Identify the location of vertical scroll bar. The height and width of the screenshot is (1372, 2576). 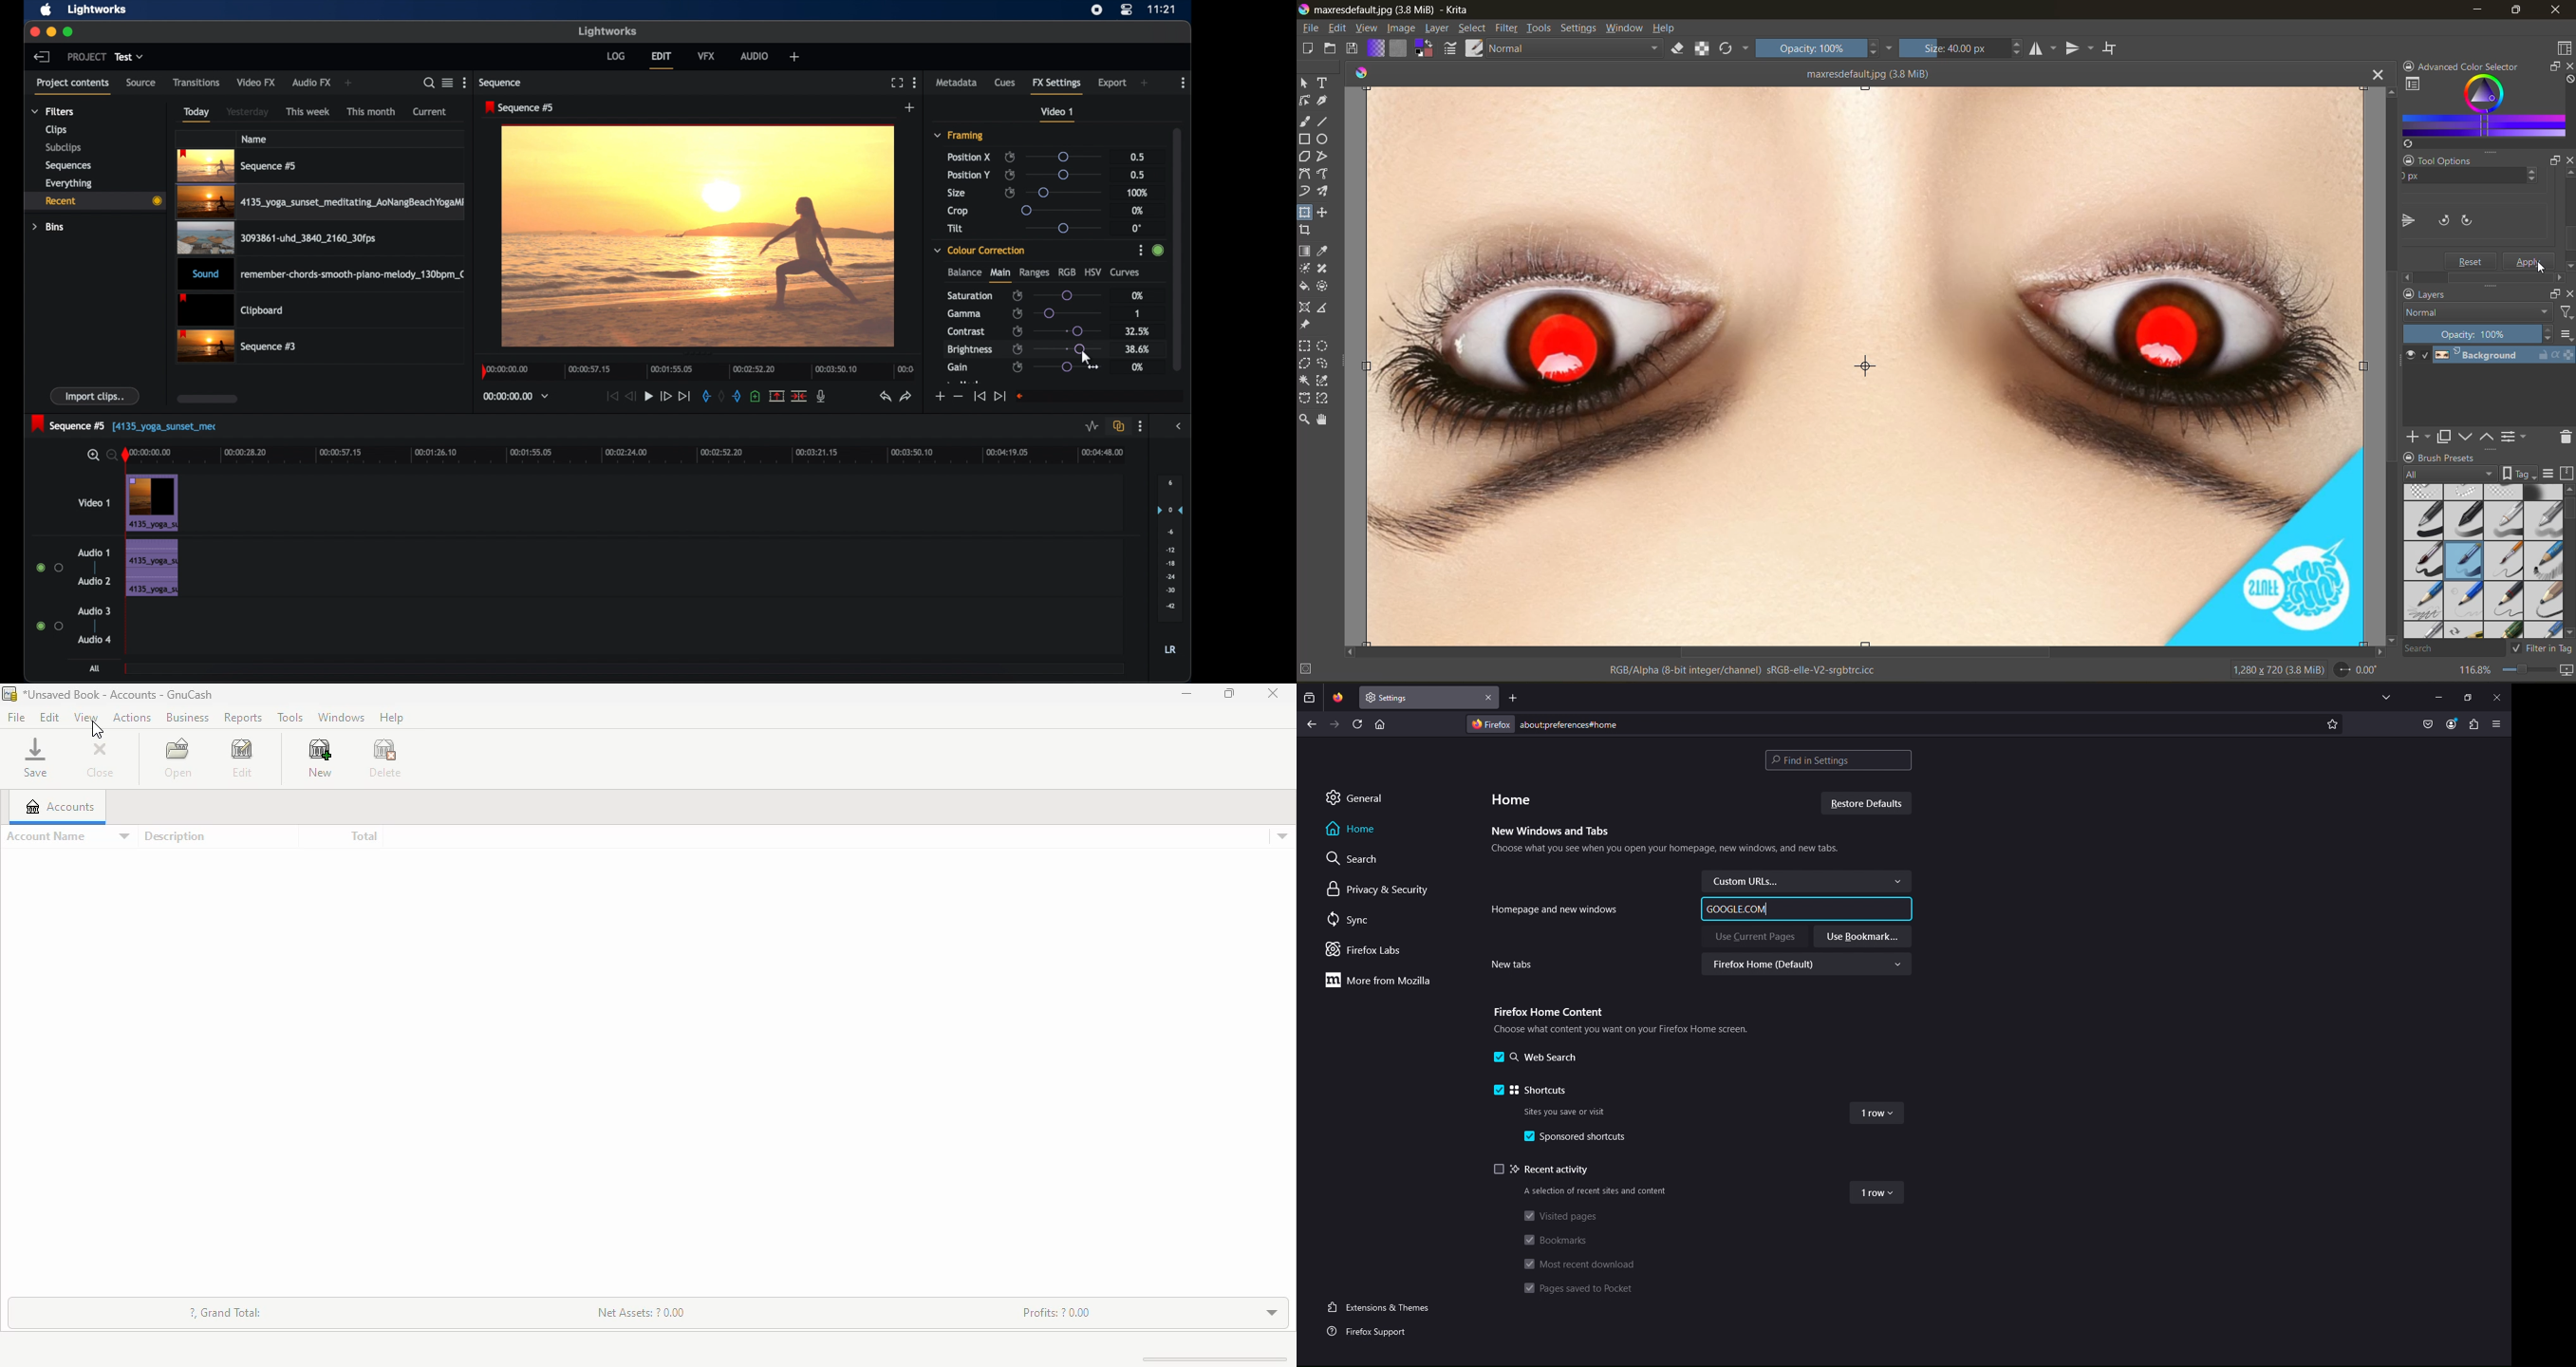
(2390, 365).